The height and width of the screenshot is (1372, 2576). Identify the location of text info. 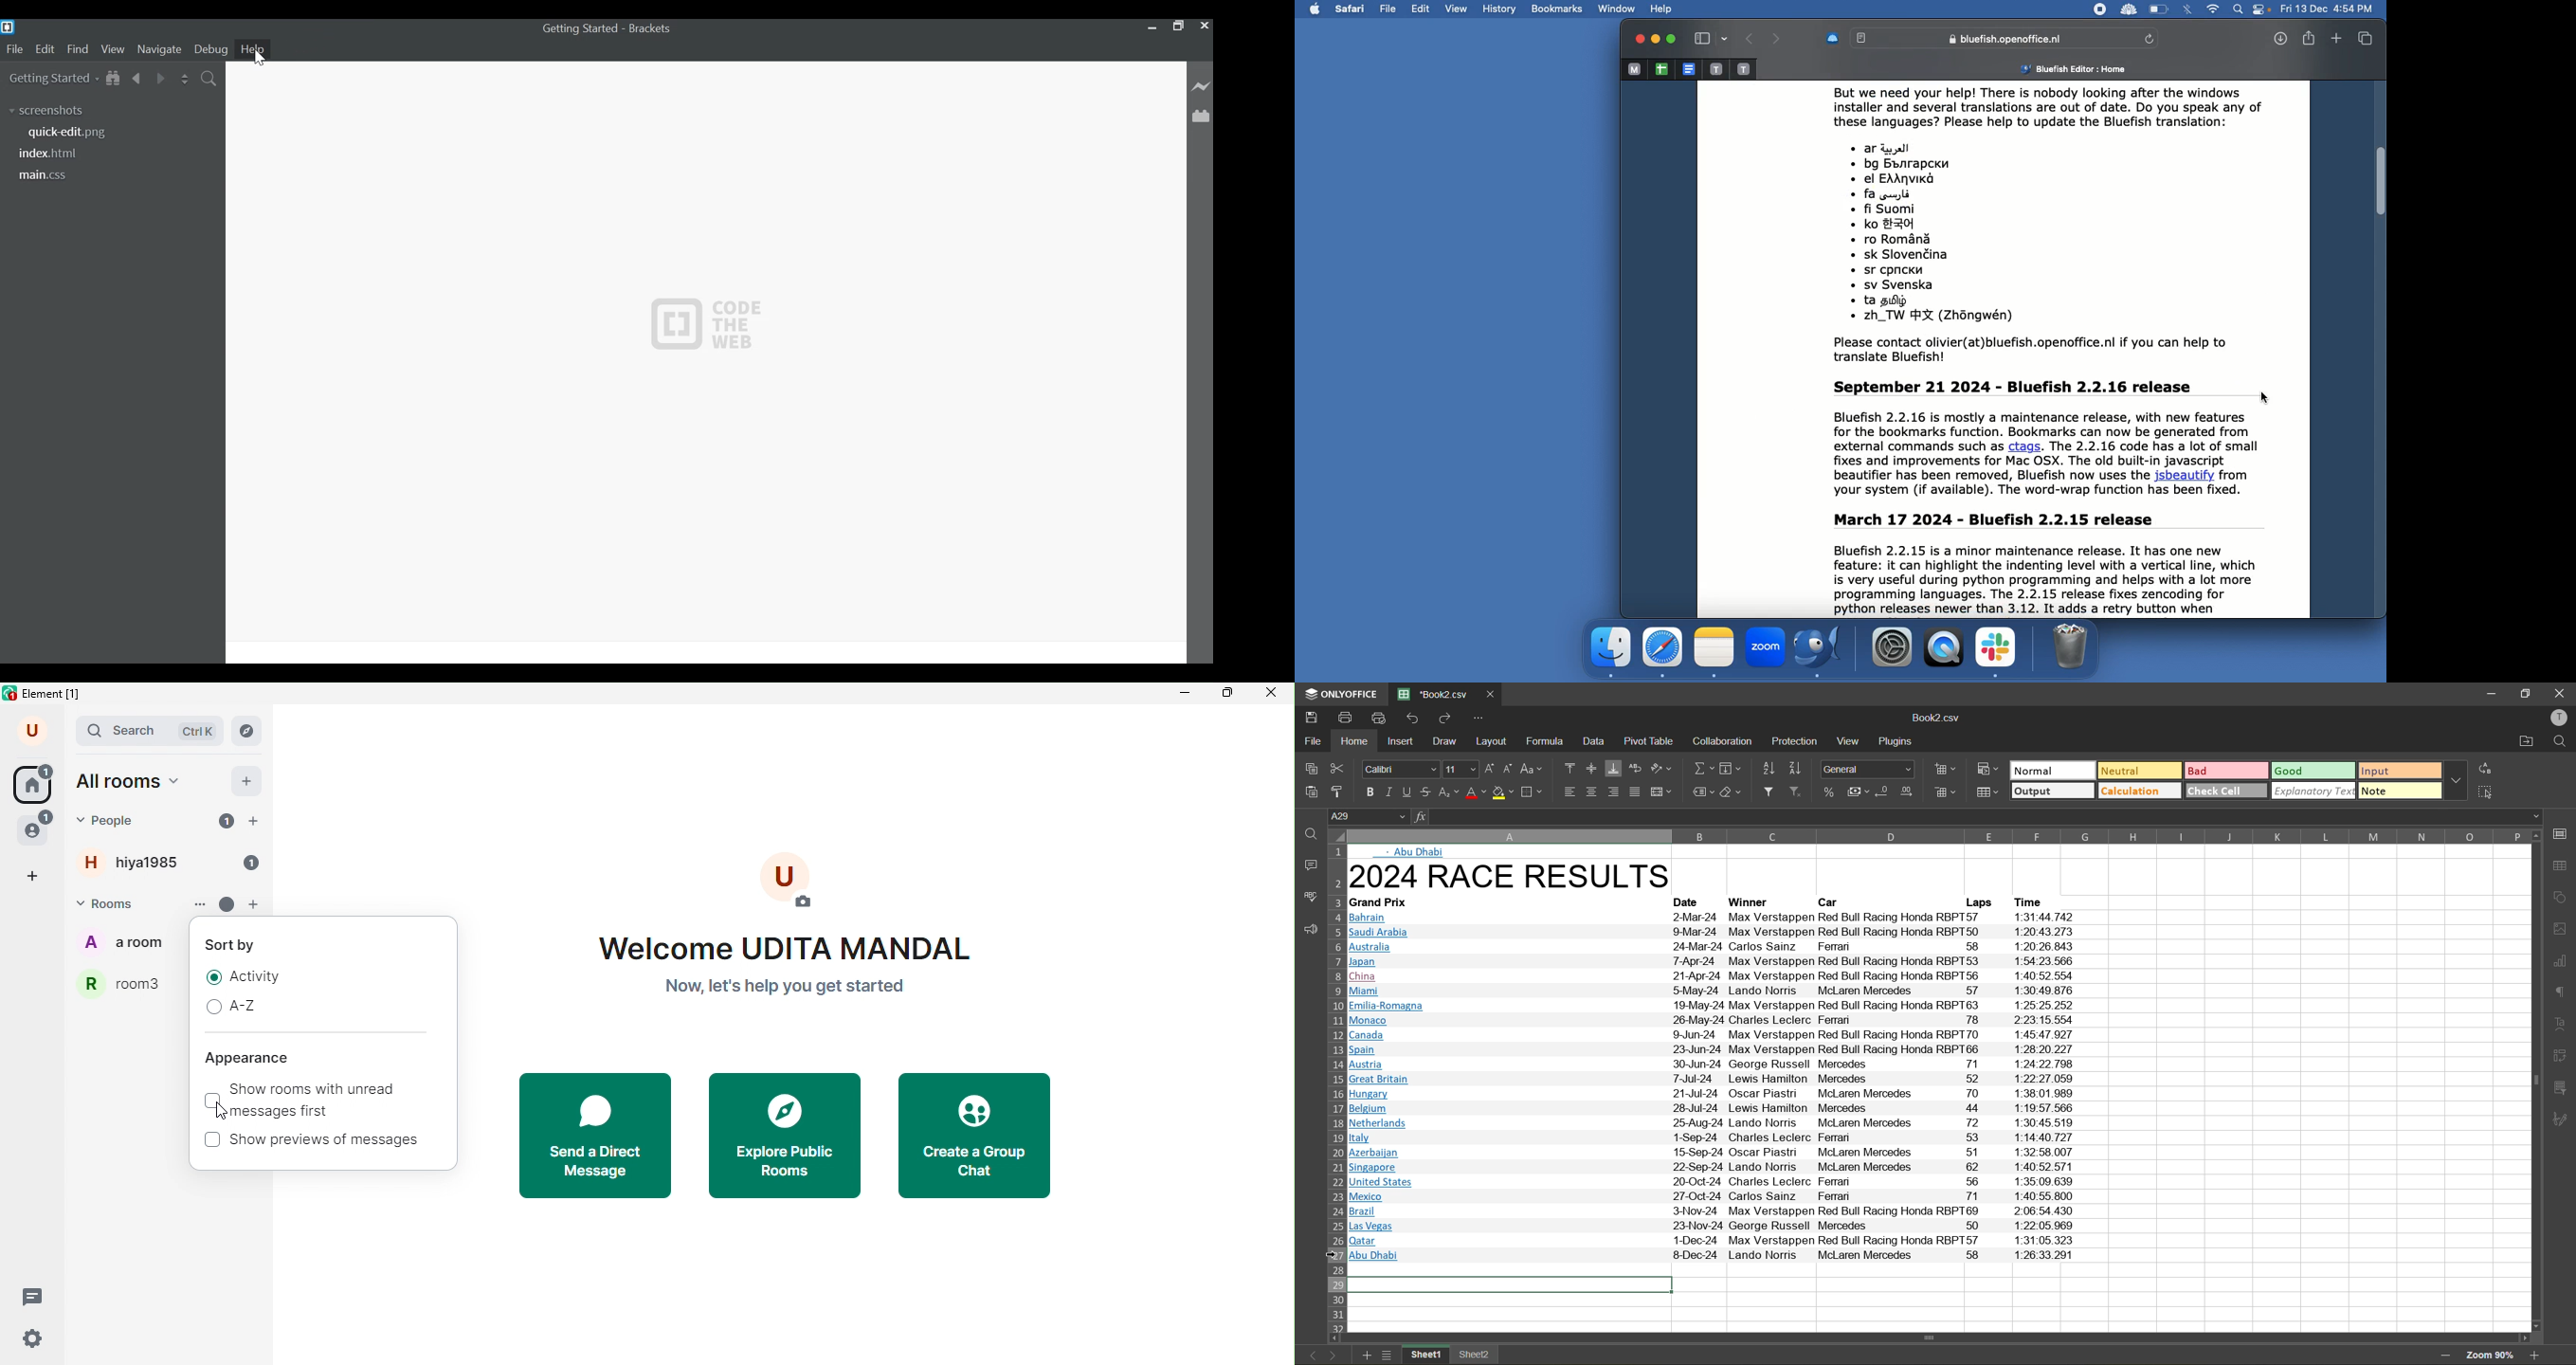
(1712, 947).